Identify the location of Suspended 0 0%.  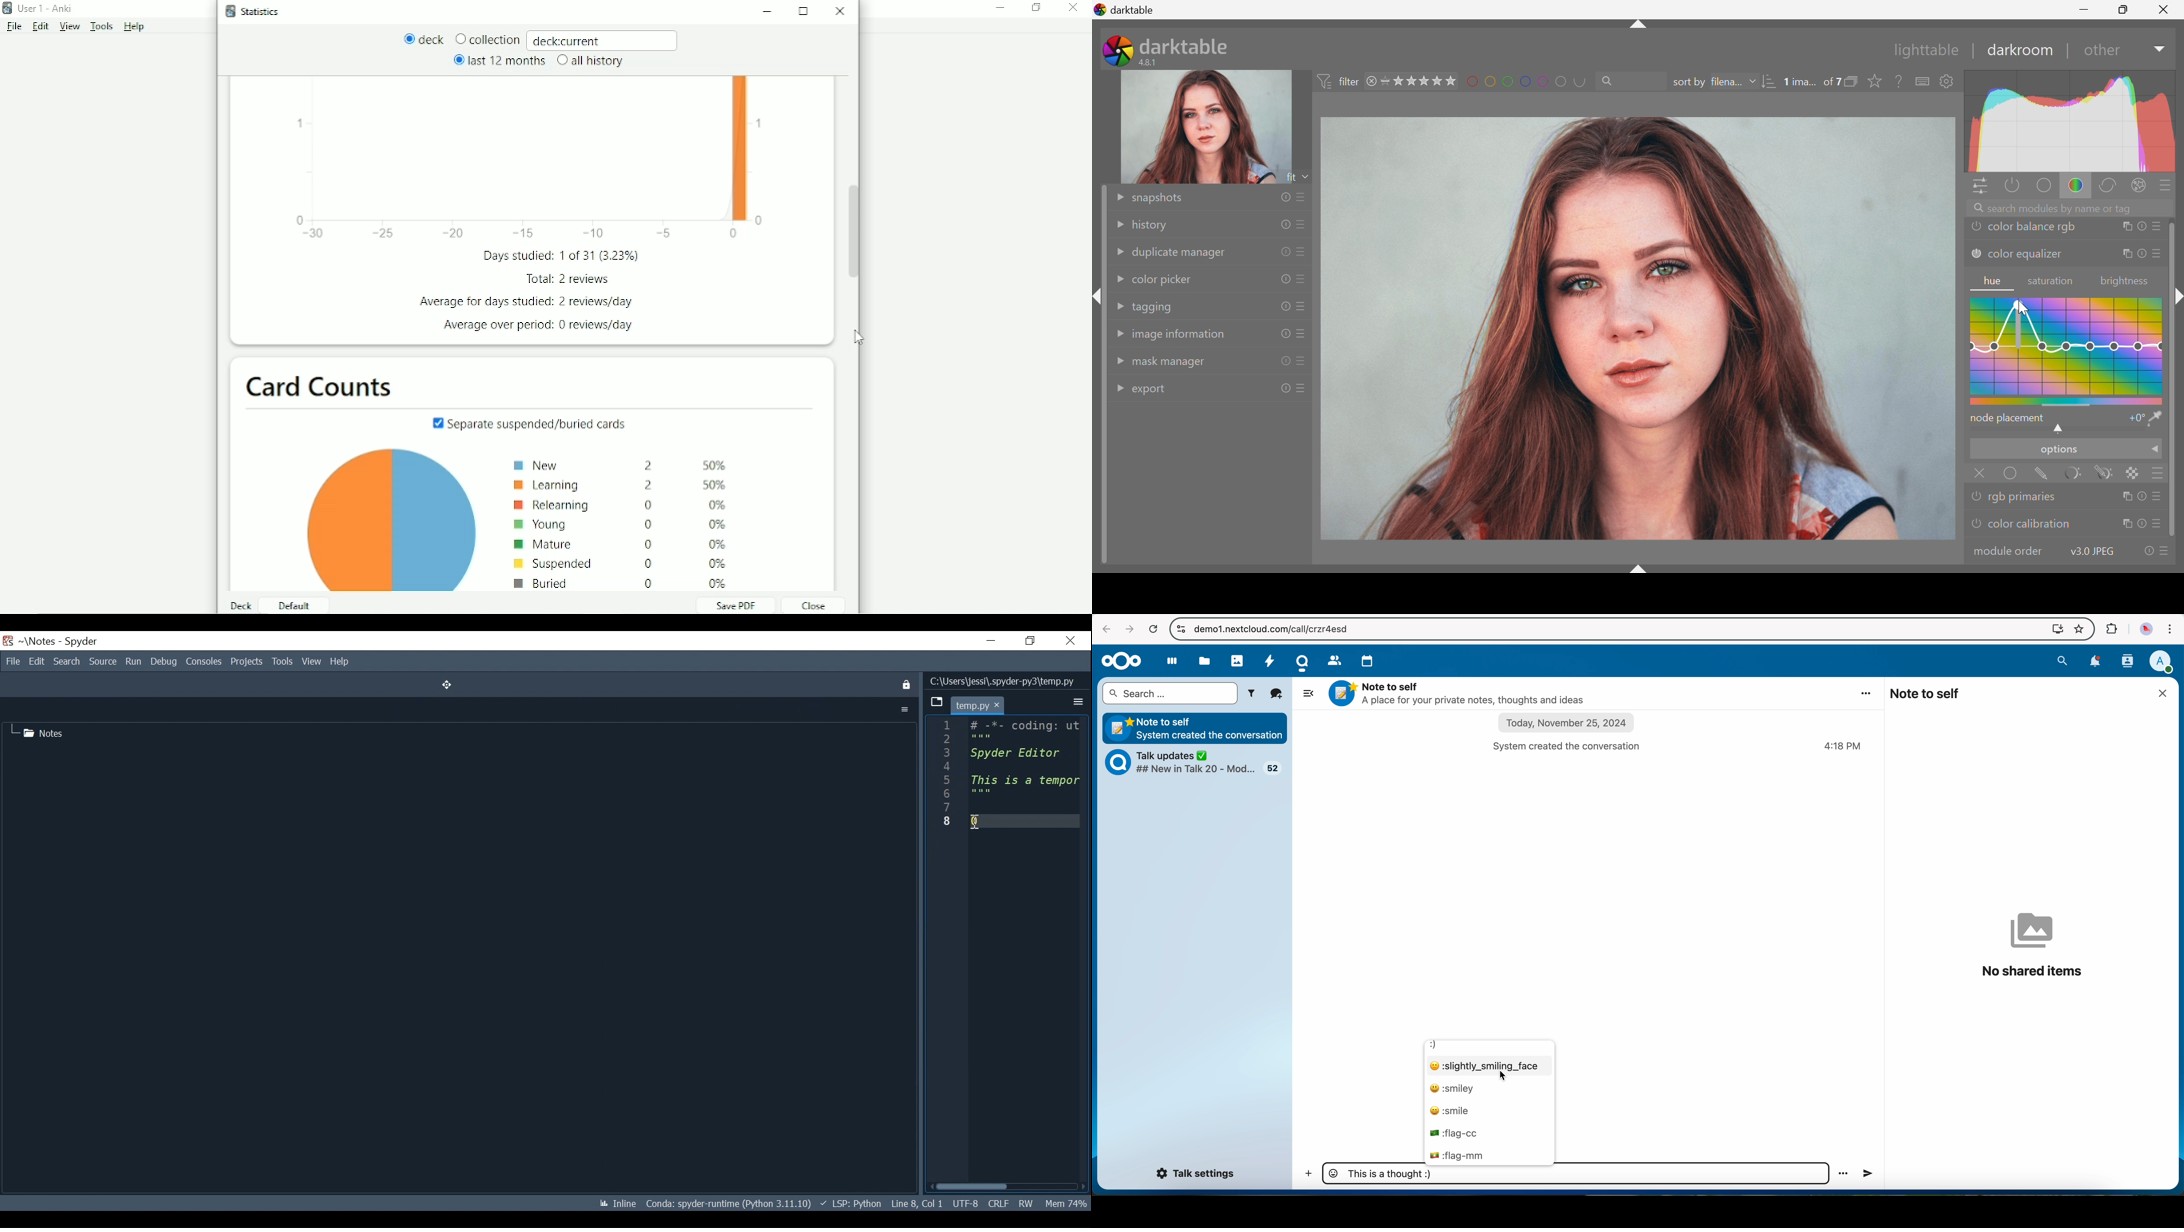
(620, 563).